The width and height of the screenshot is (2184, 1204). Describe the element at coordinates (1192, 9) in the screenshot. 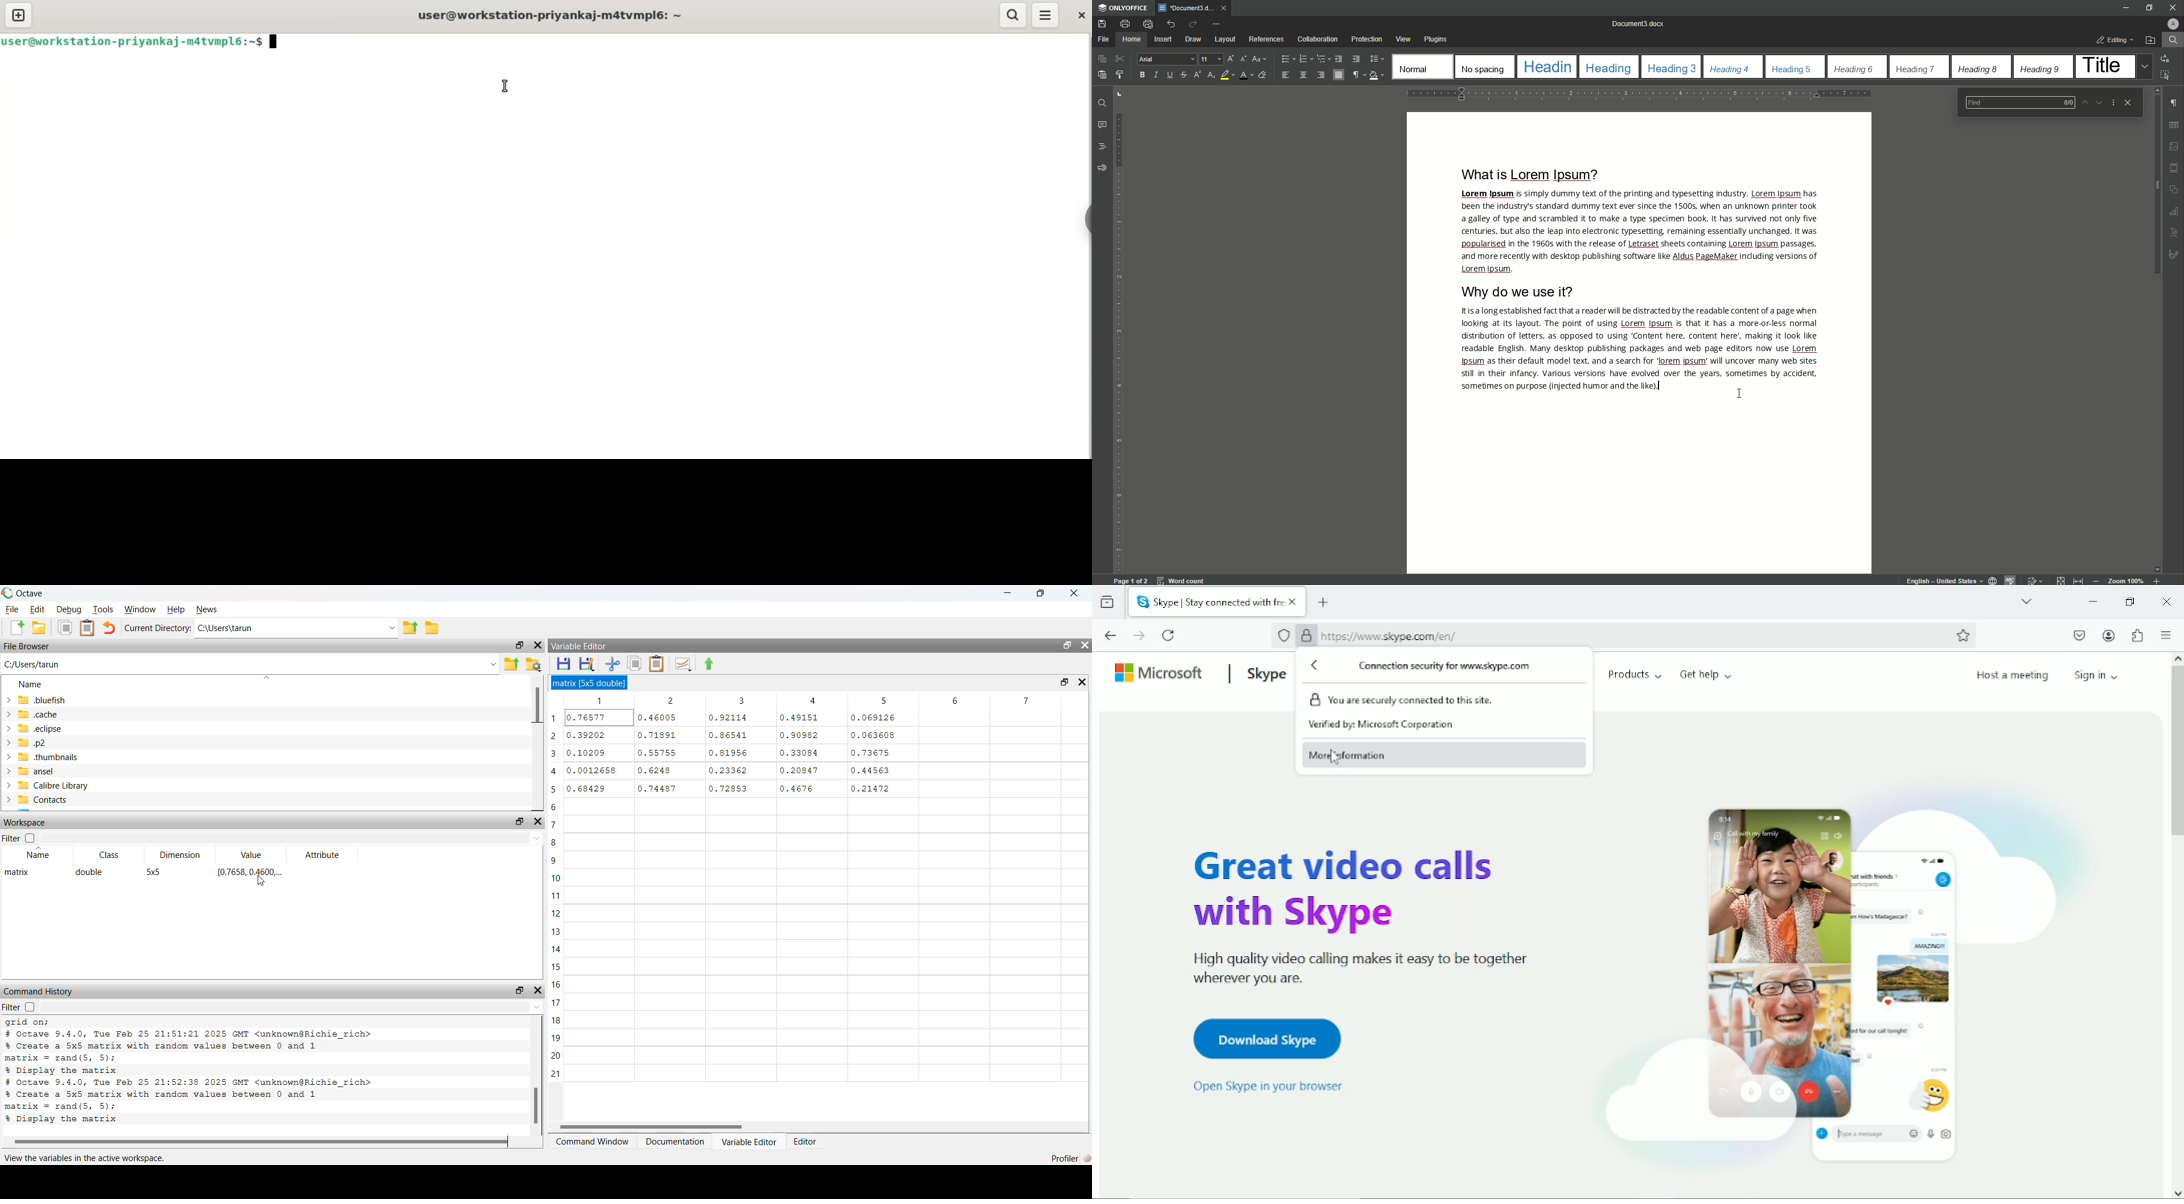

I see `Document )` at that location.